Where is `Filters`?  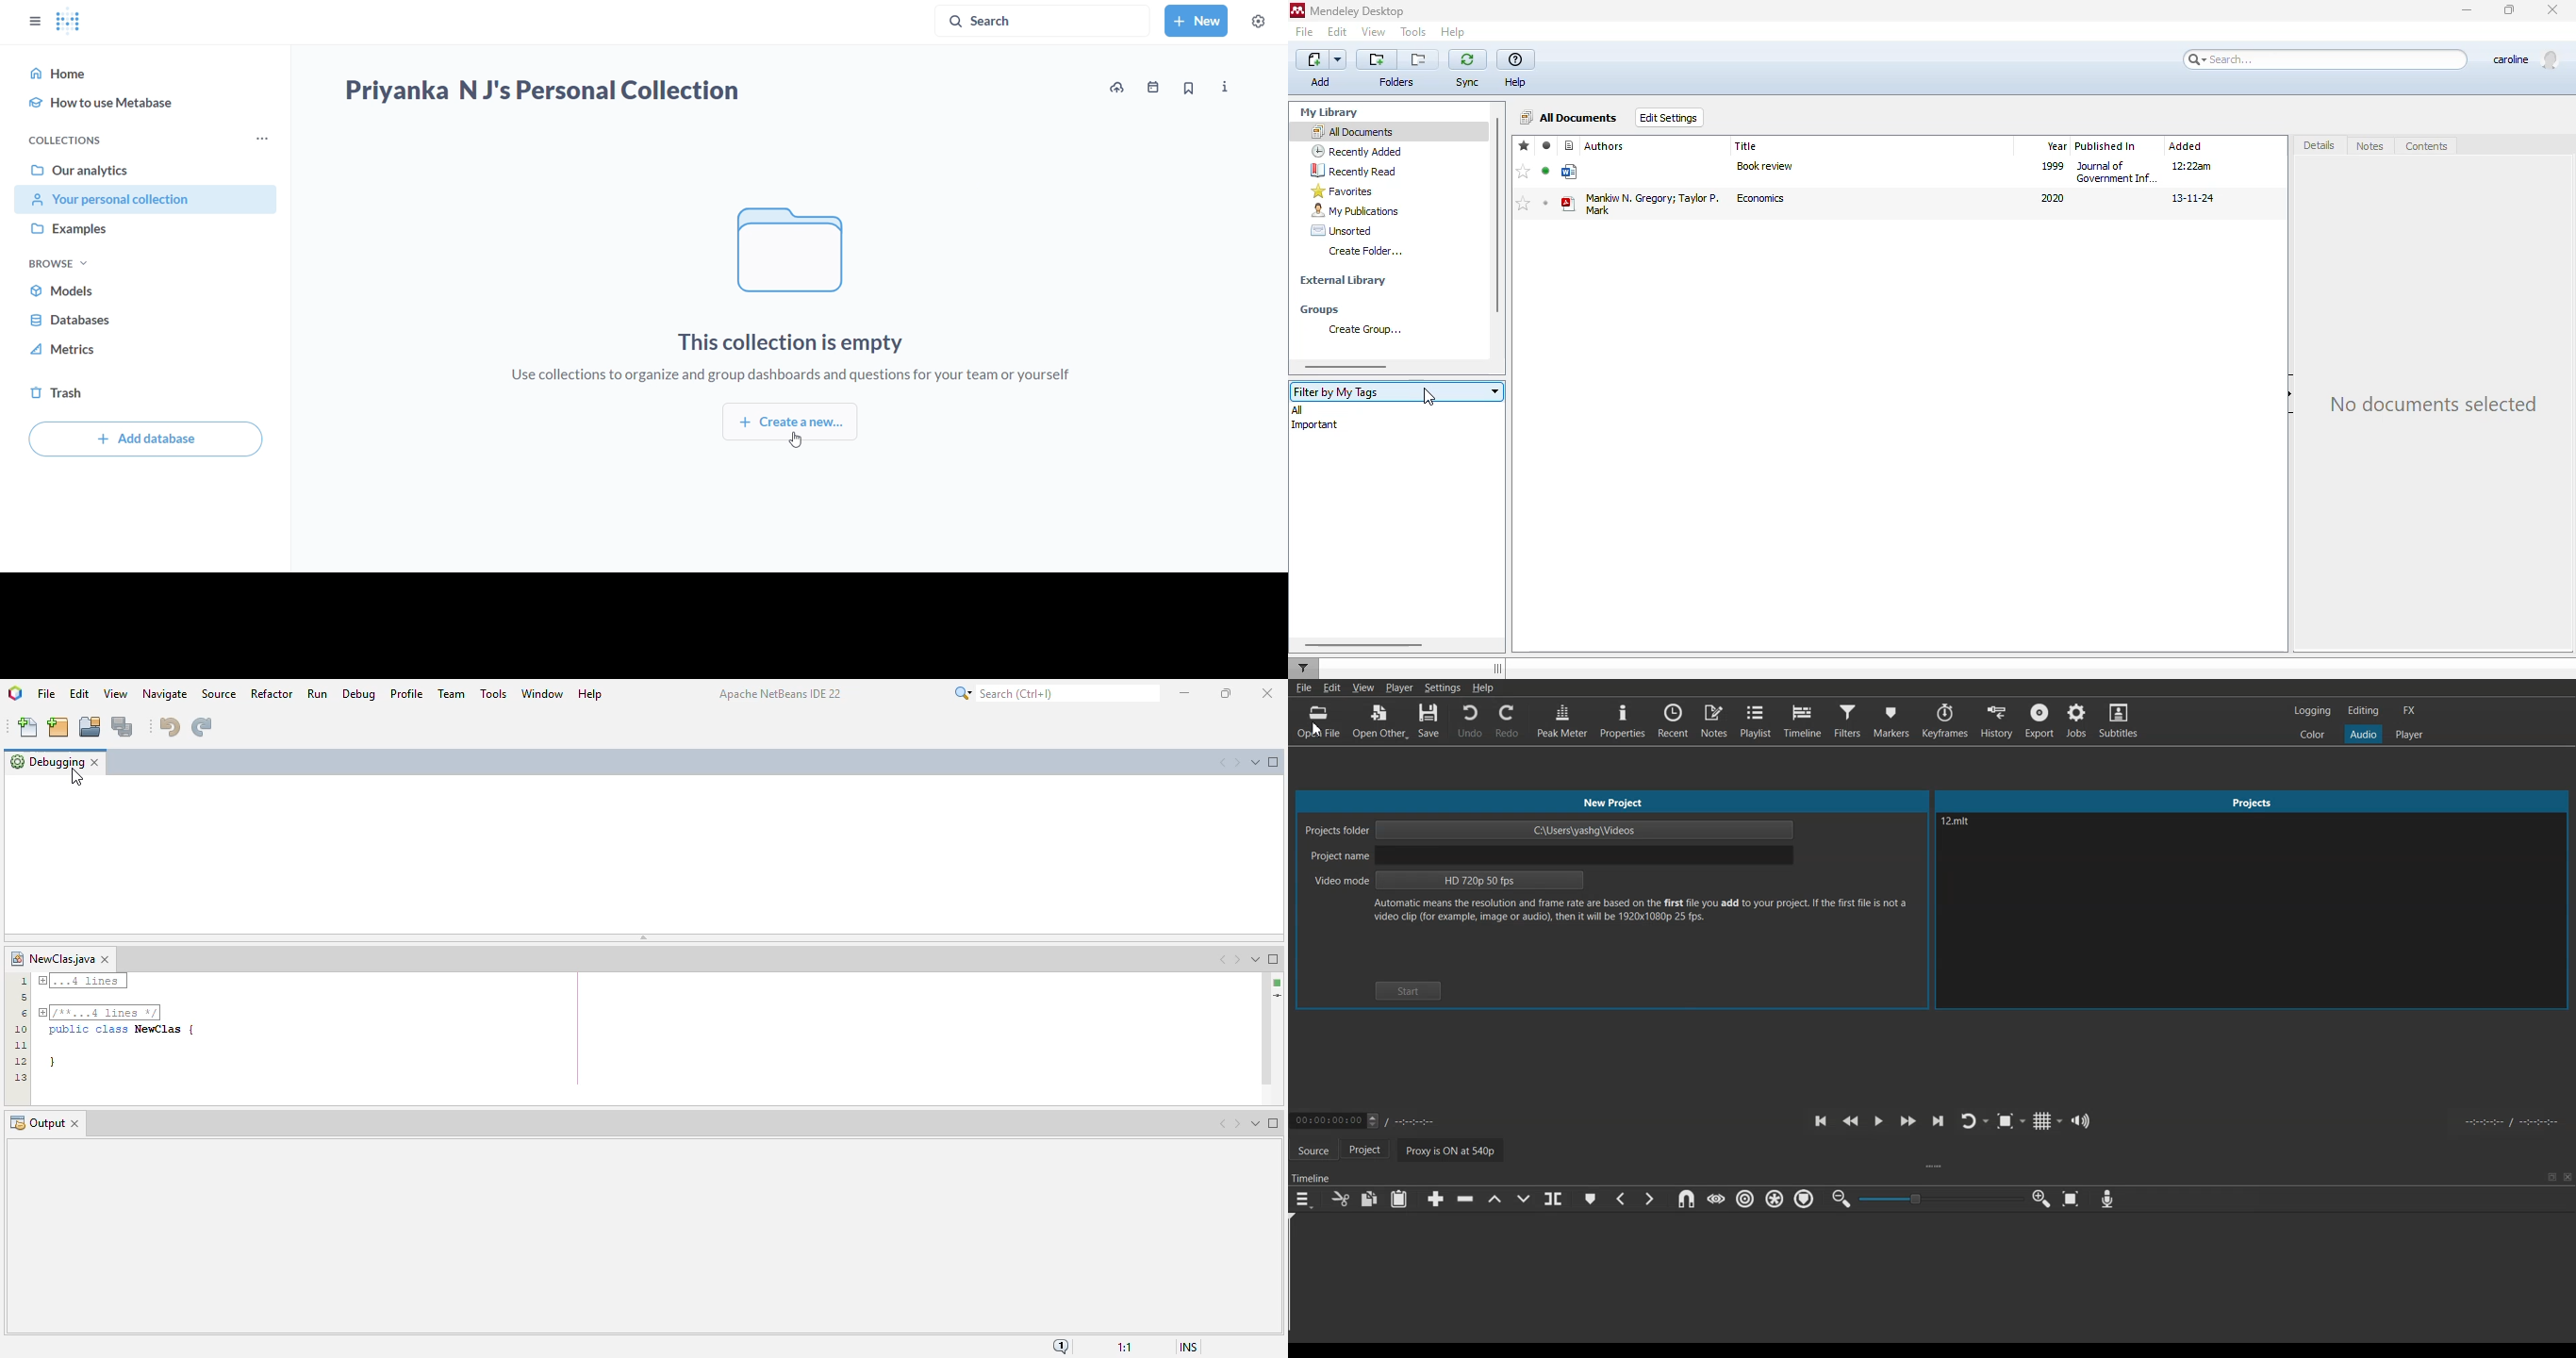 Filters is located at coordinates (1849, 720).